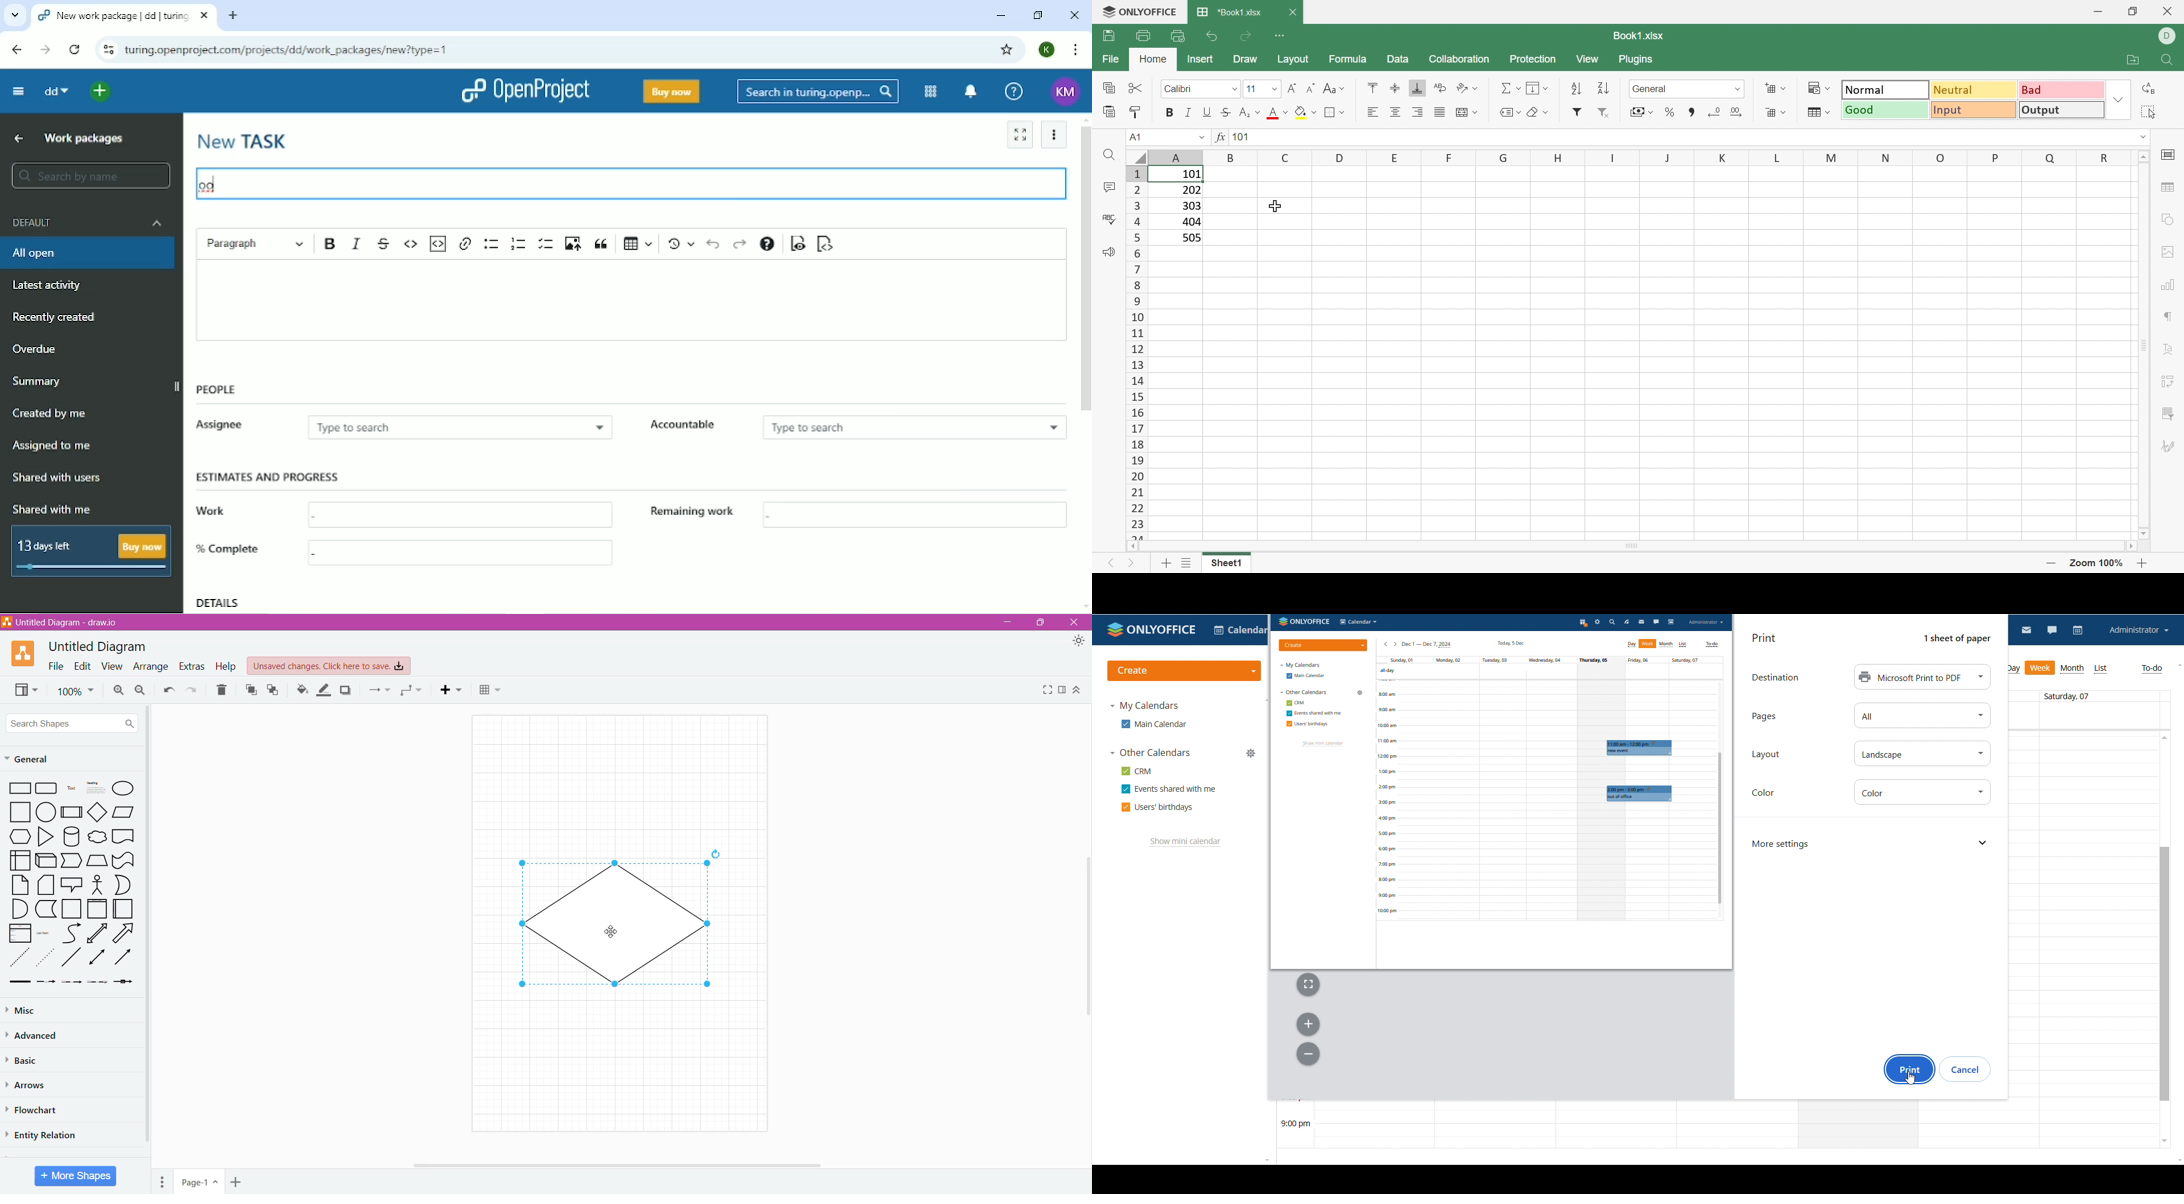 This screenshot has width=2184, height=1204. Describe the element at coordinates (1821, 89) in the screenshot. I see `Conditional formatting` at that location.